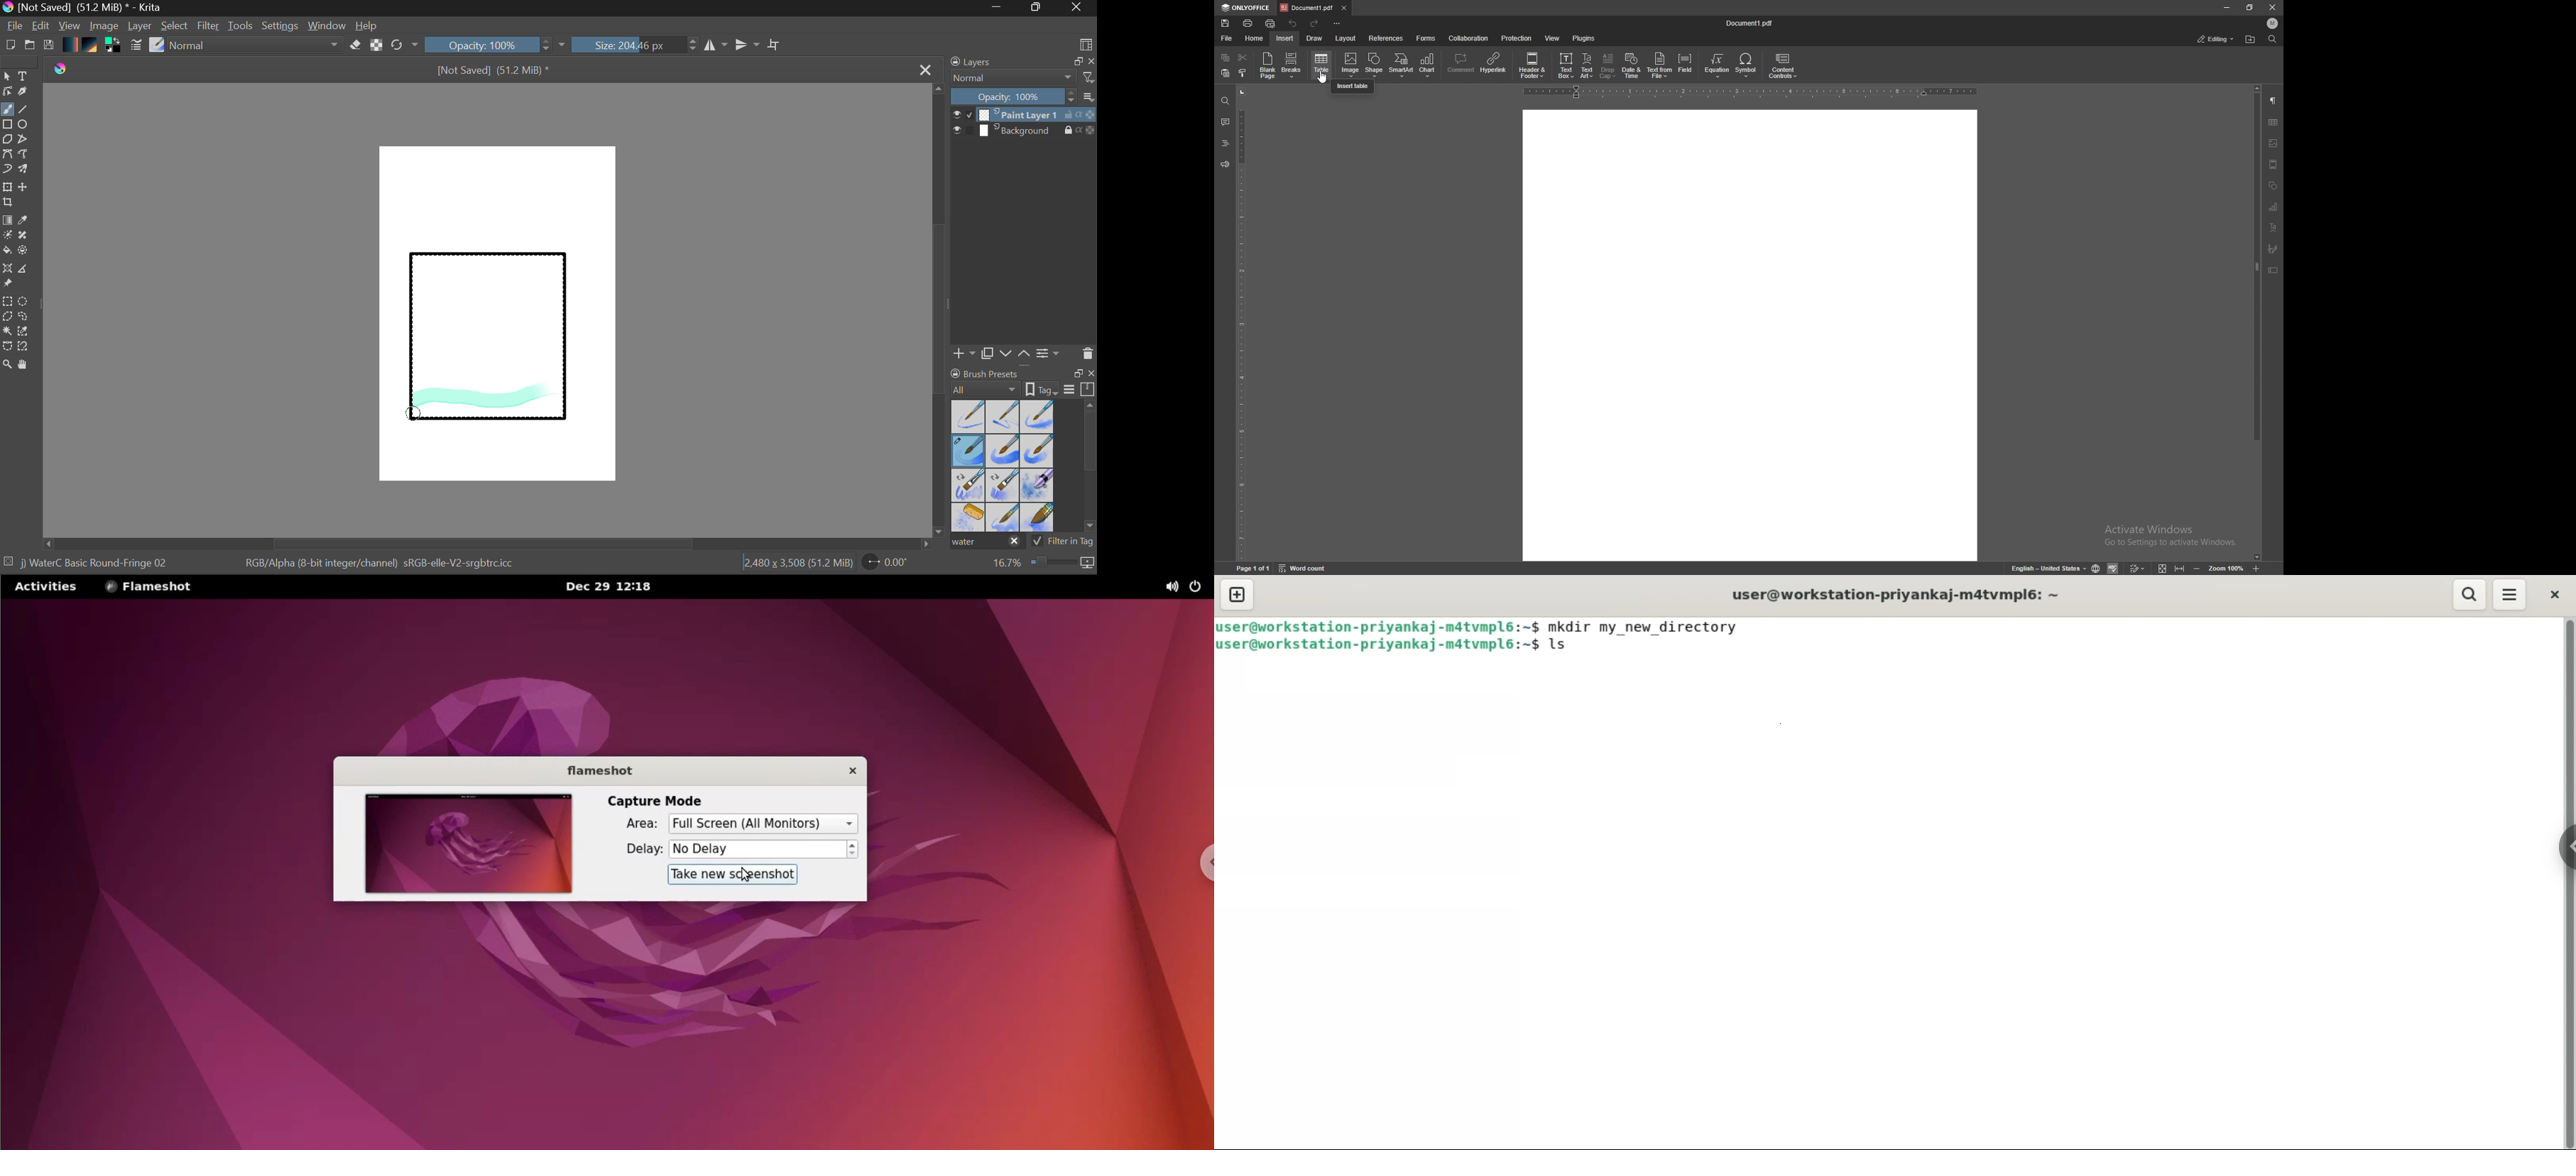 The image size is (2576, 1176). What do you see at coordinates (1717, 66) in the screenshot?
I see `equation` at bounding box center [1717, 66].